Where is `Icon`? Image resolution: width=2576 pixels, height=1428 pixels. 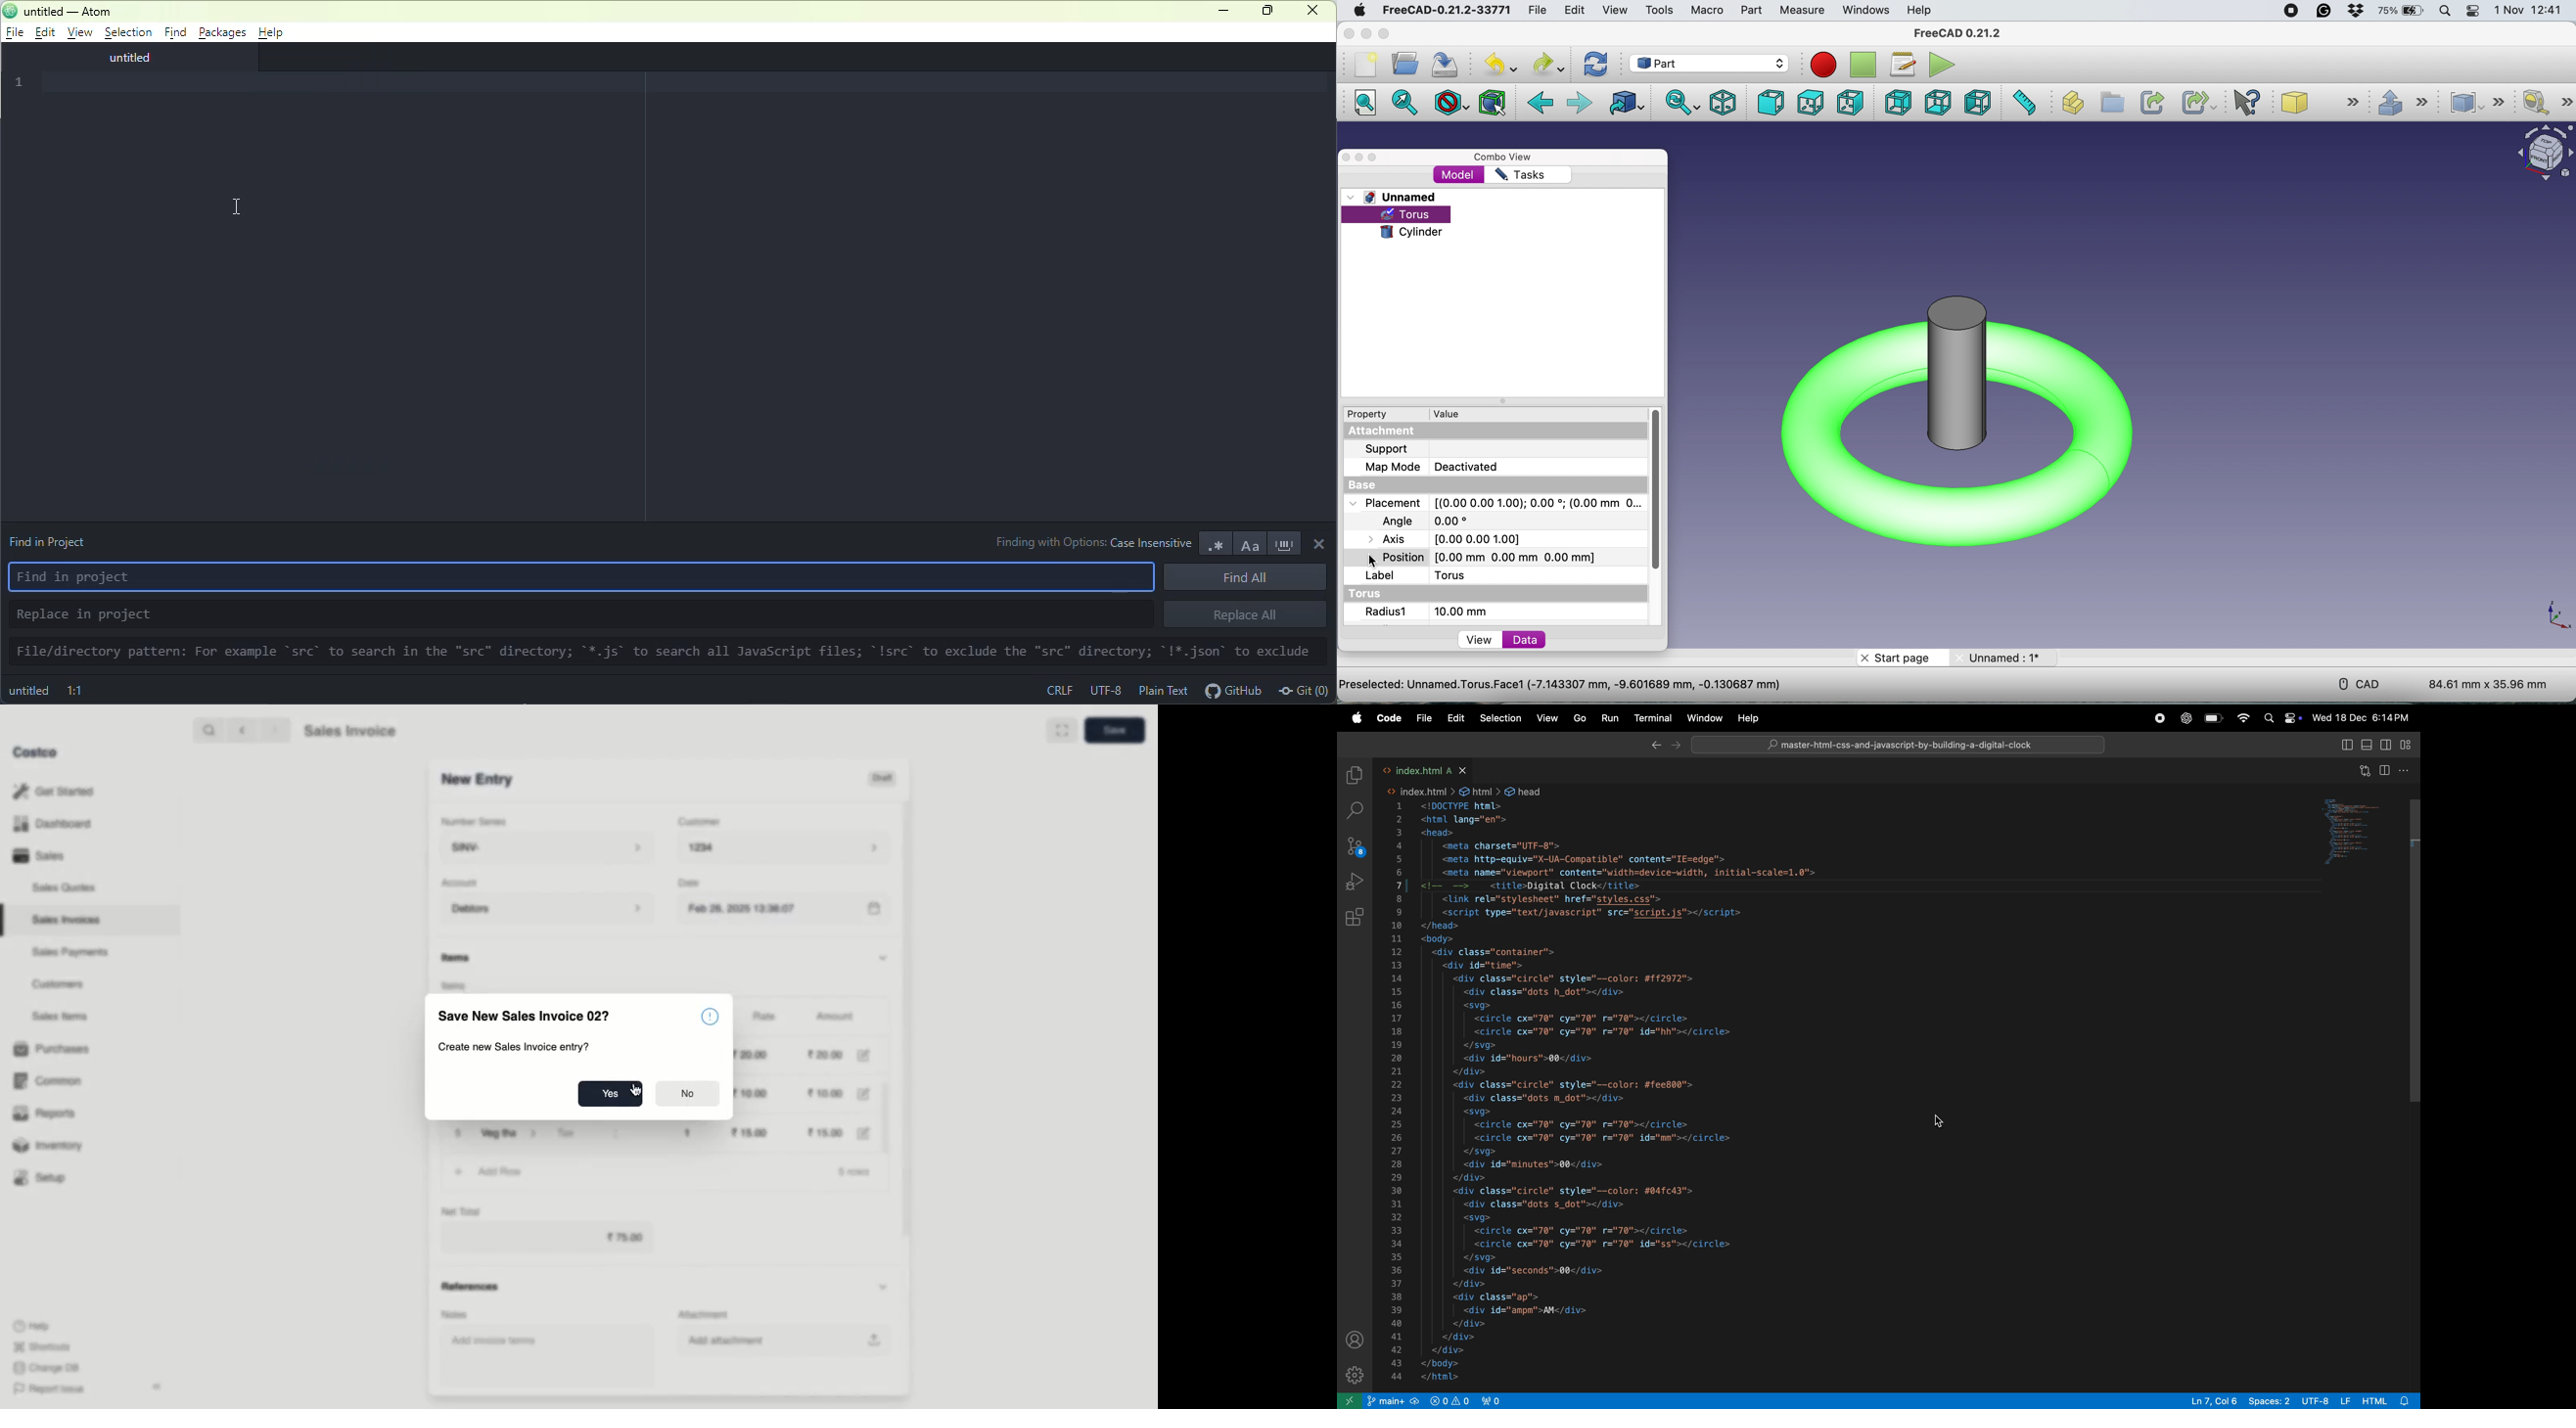
Icon is located at coordinates (713, 1016).